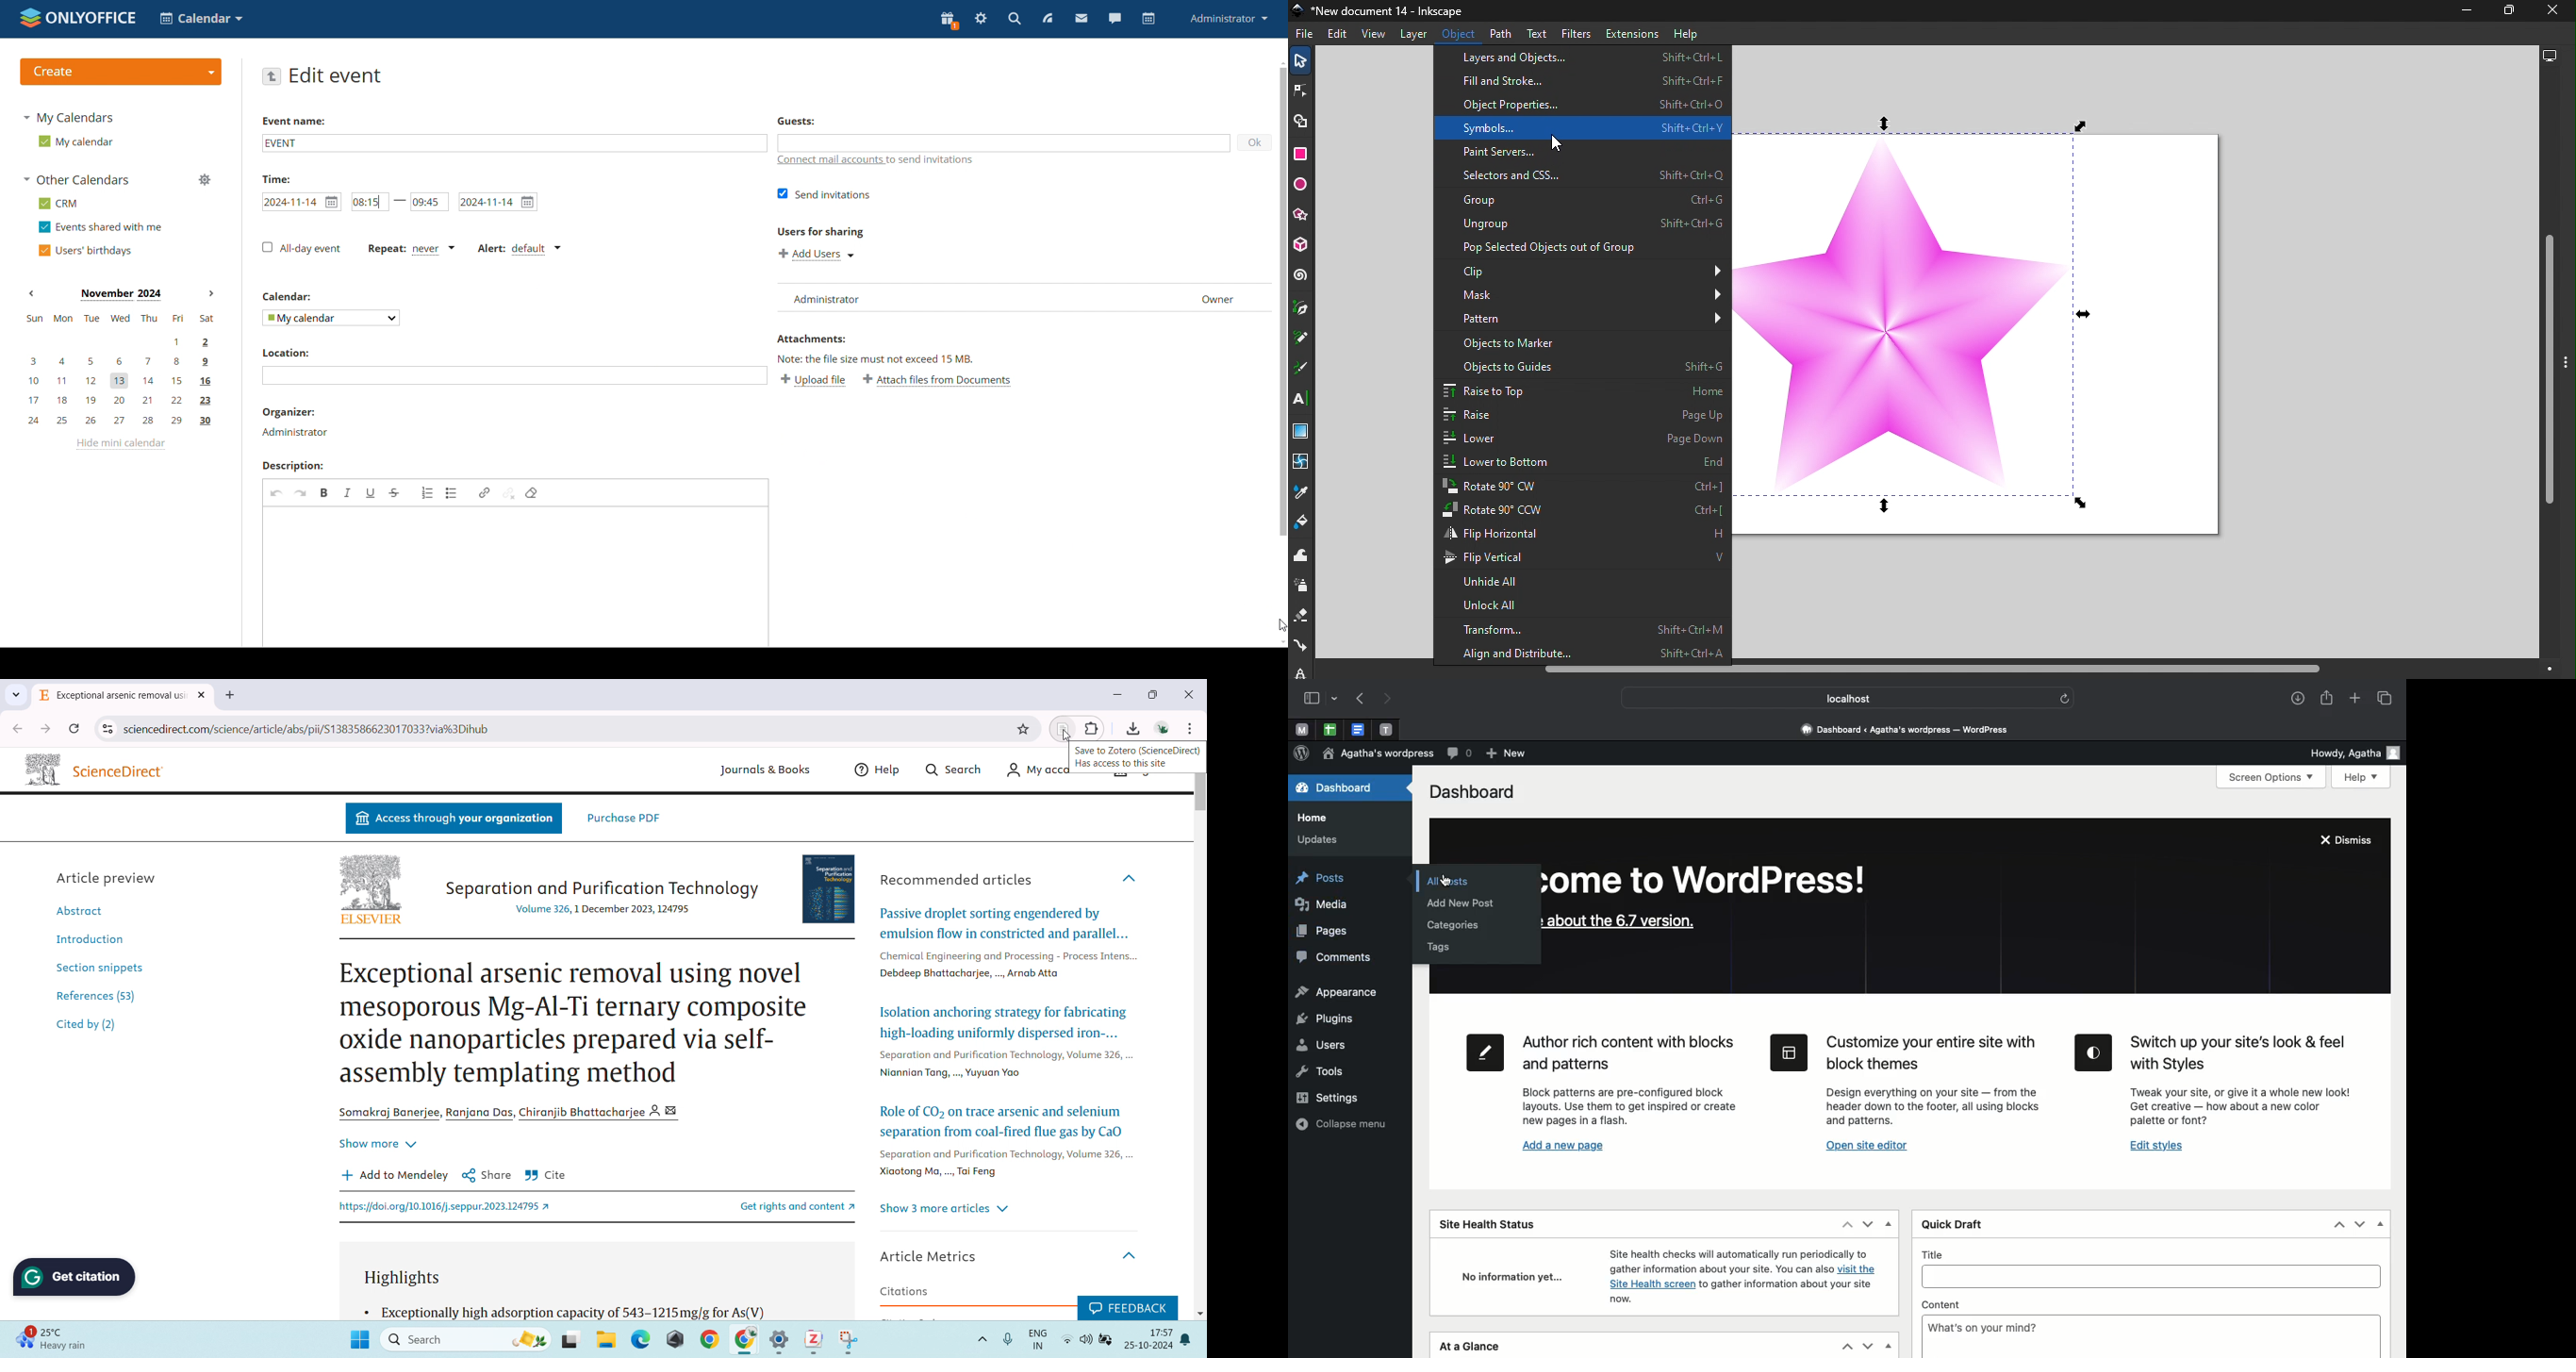  What do you see at coordinates (1335, 994) in the screenshot?
I see `Appearance` at bounding box center [1335, 994].